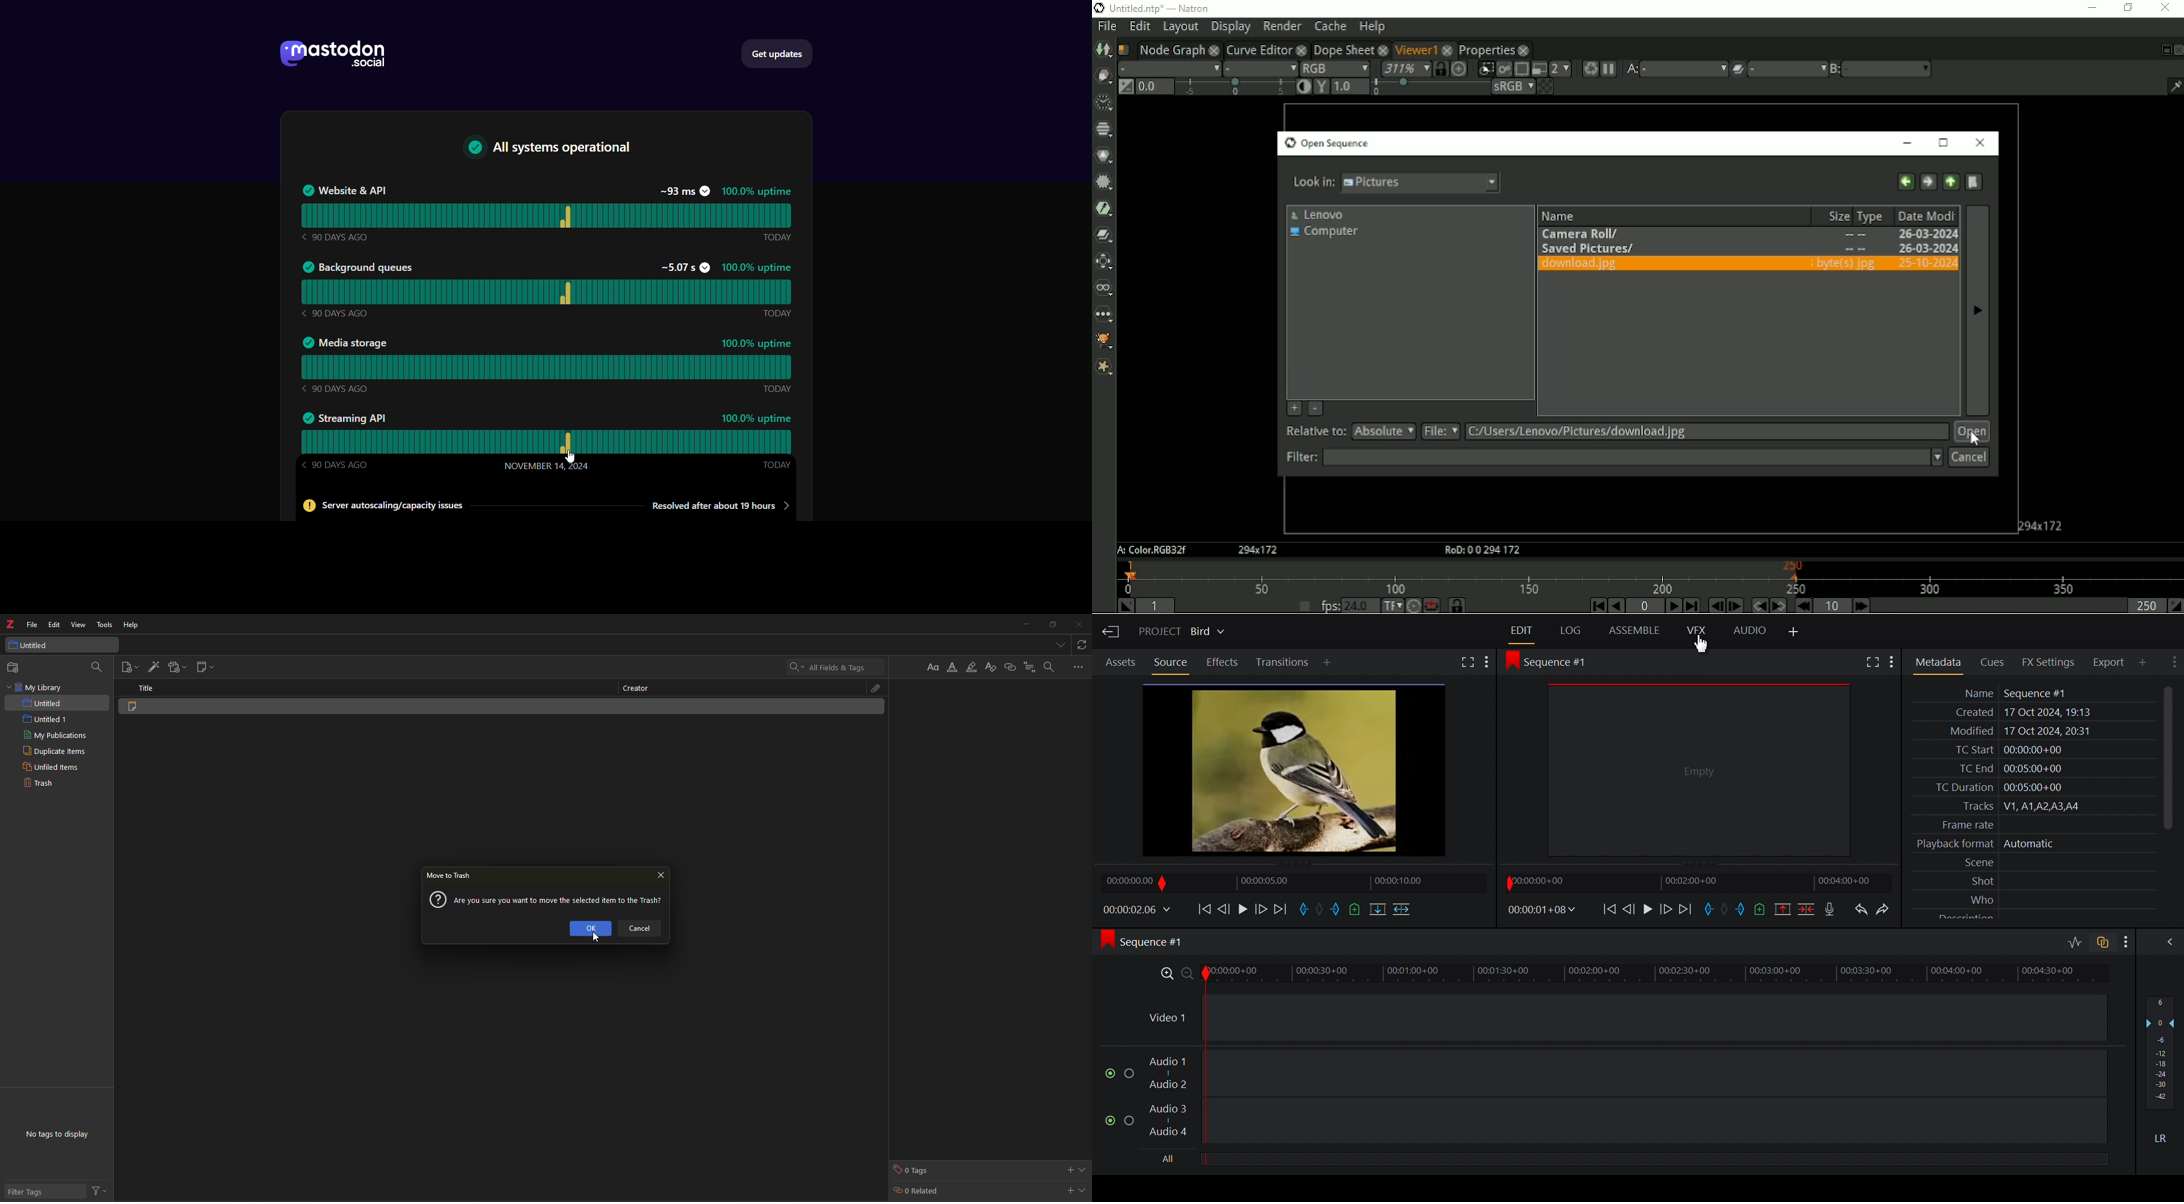 The image size is (2184, 1204). I want to click on website and api status, so click(546, 215).